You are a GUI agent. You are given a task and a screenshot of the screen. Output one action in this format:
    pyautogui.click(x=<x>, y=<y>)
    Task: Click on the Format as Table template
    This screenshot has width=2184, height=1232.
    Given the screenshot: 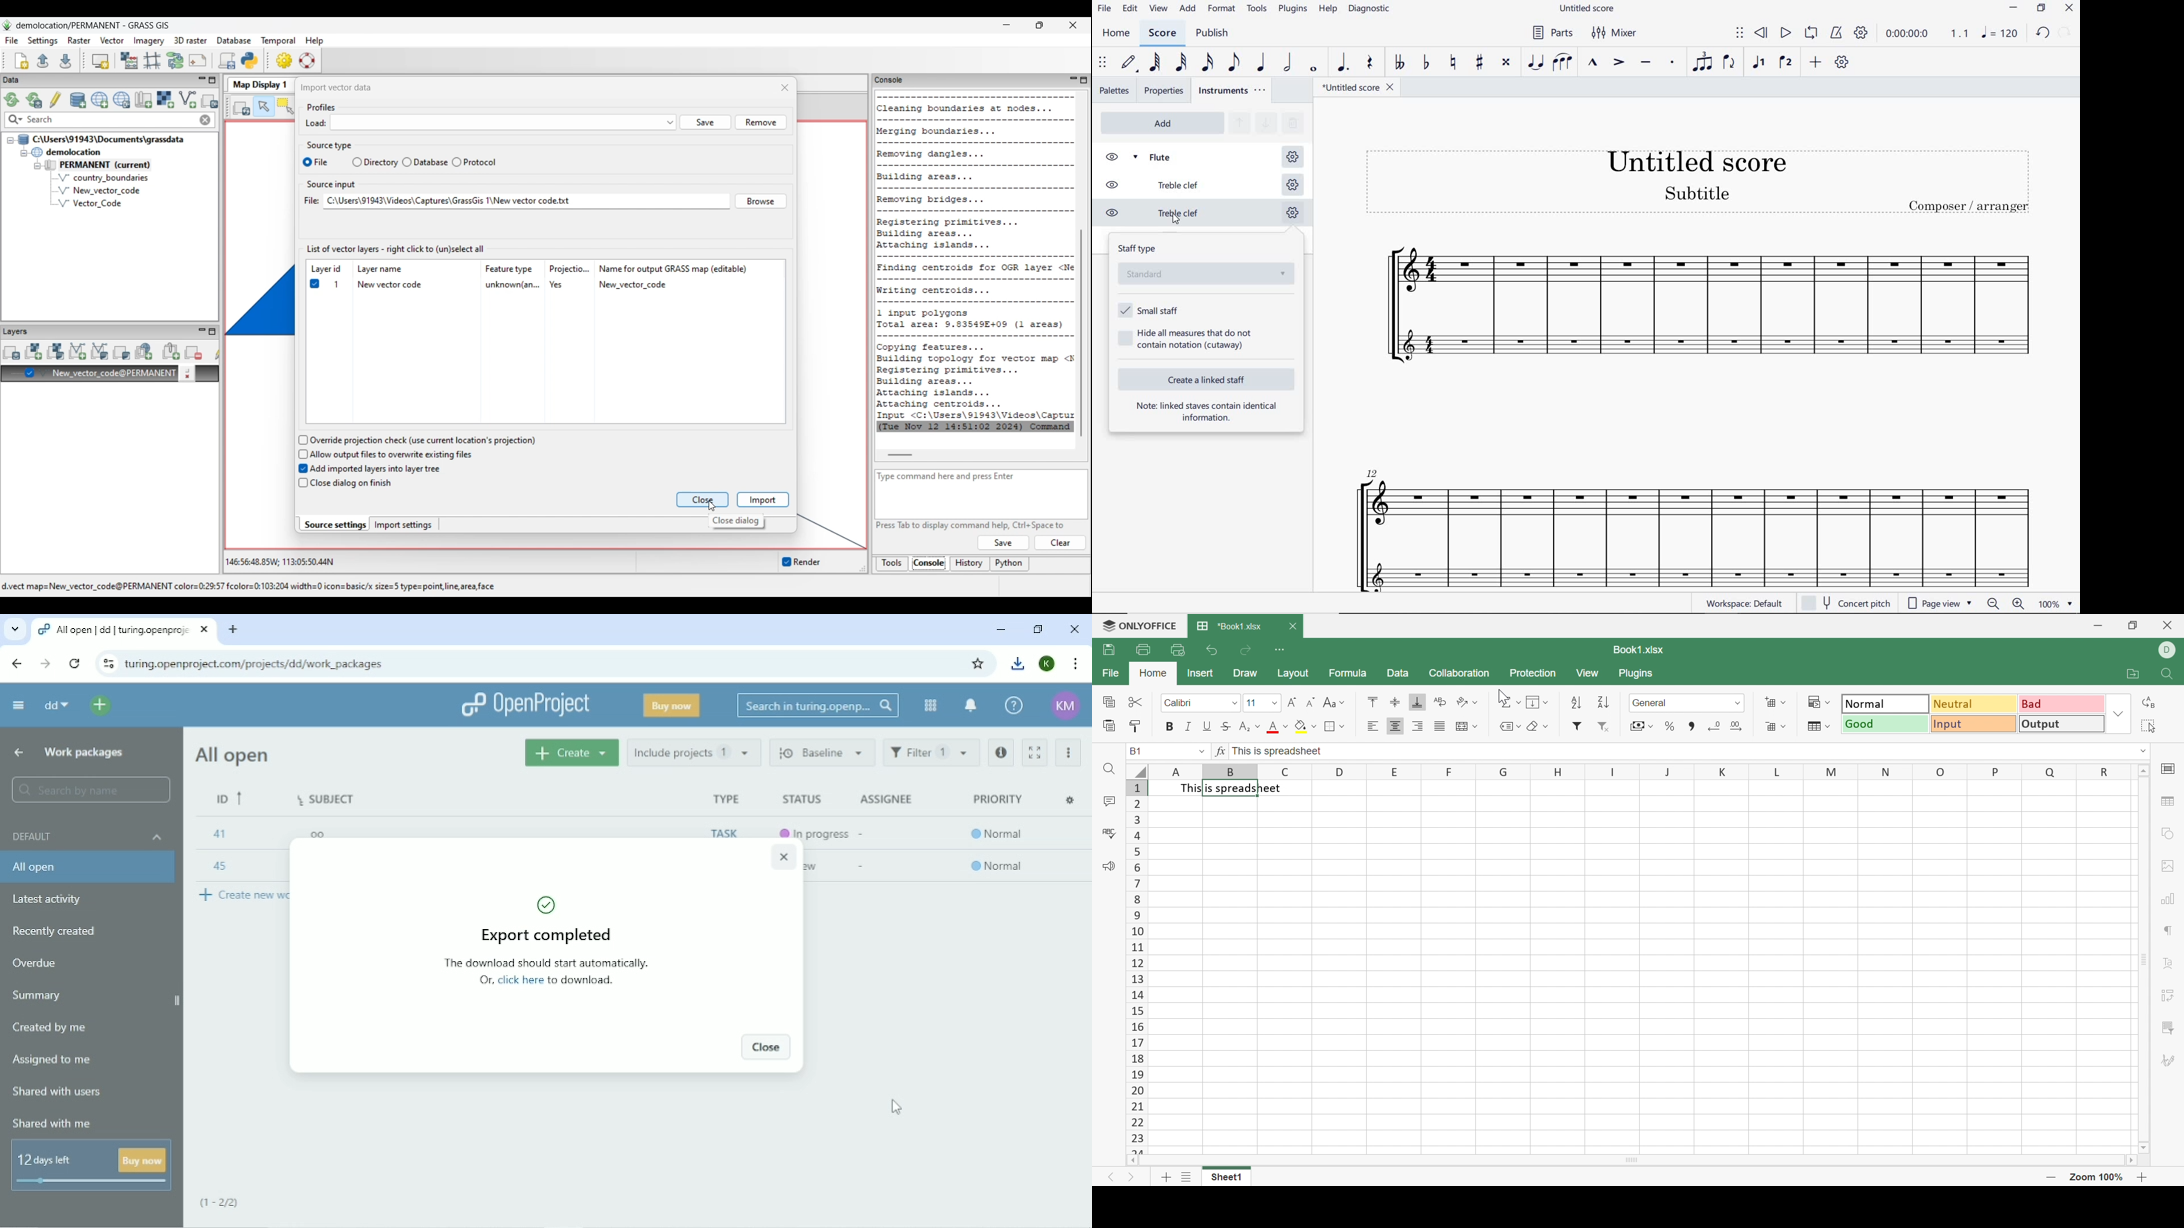 What is the action you would take?
    pyautogui.click(x=1813, y=727)
    